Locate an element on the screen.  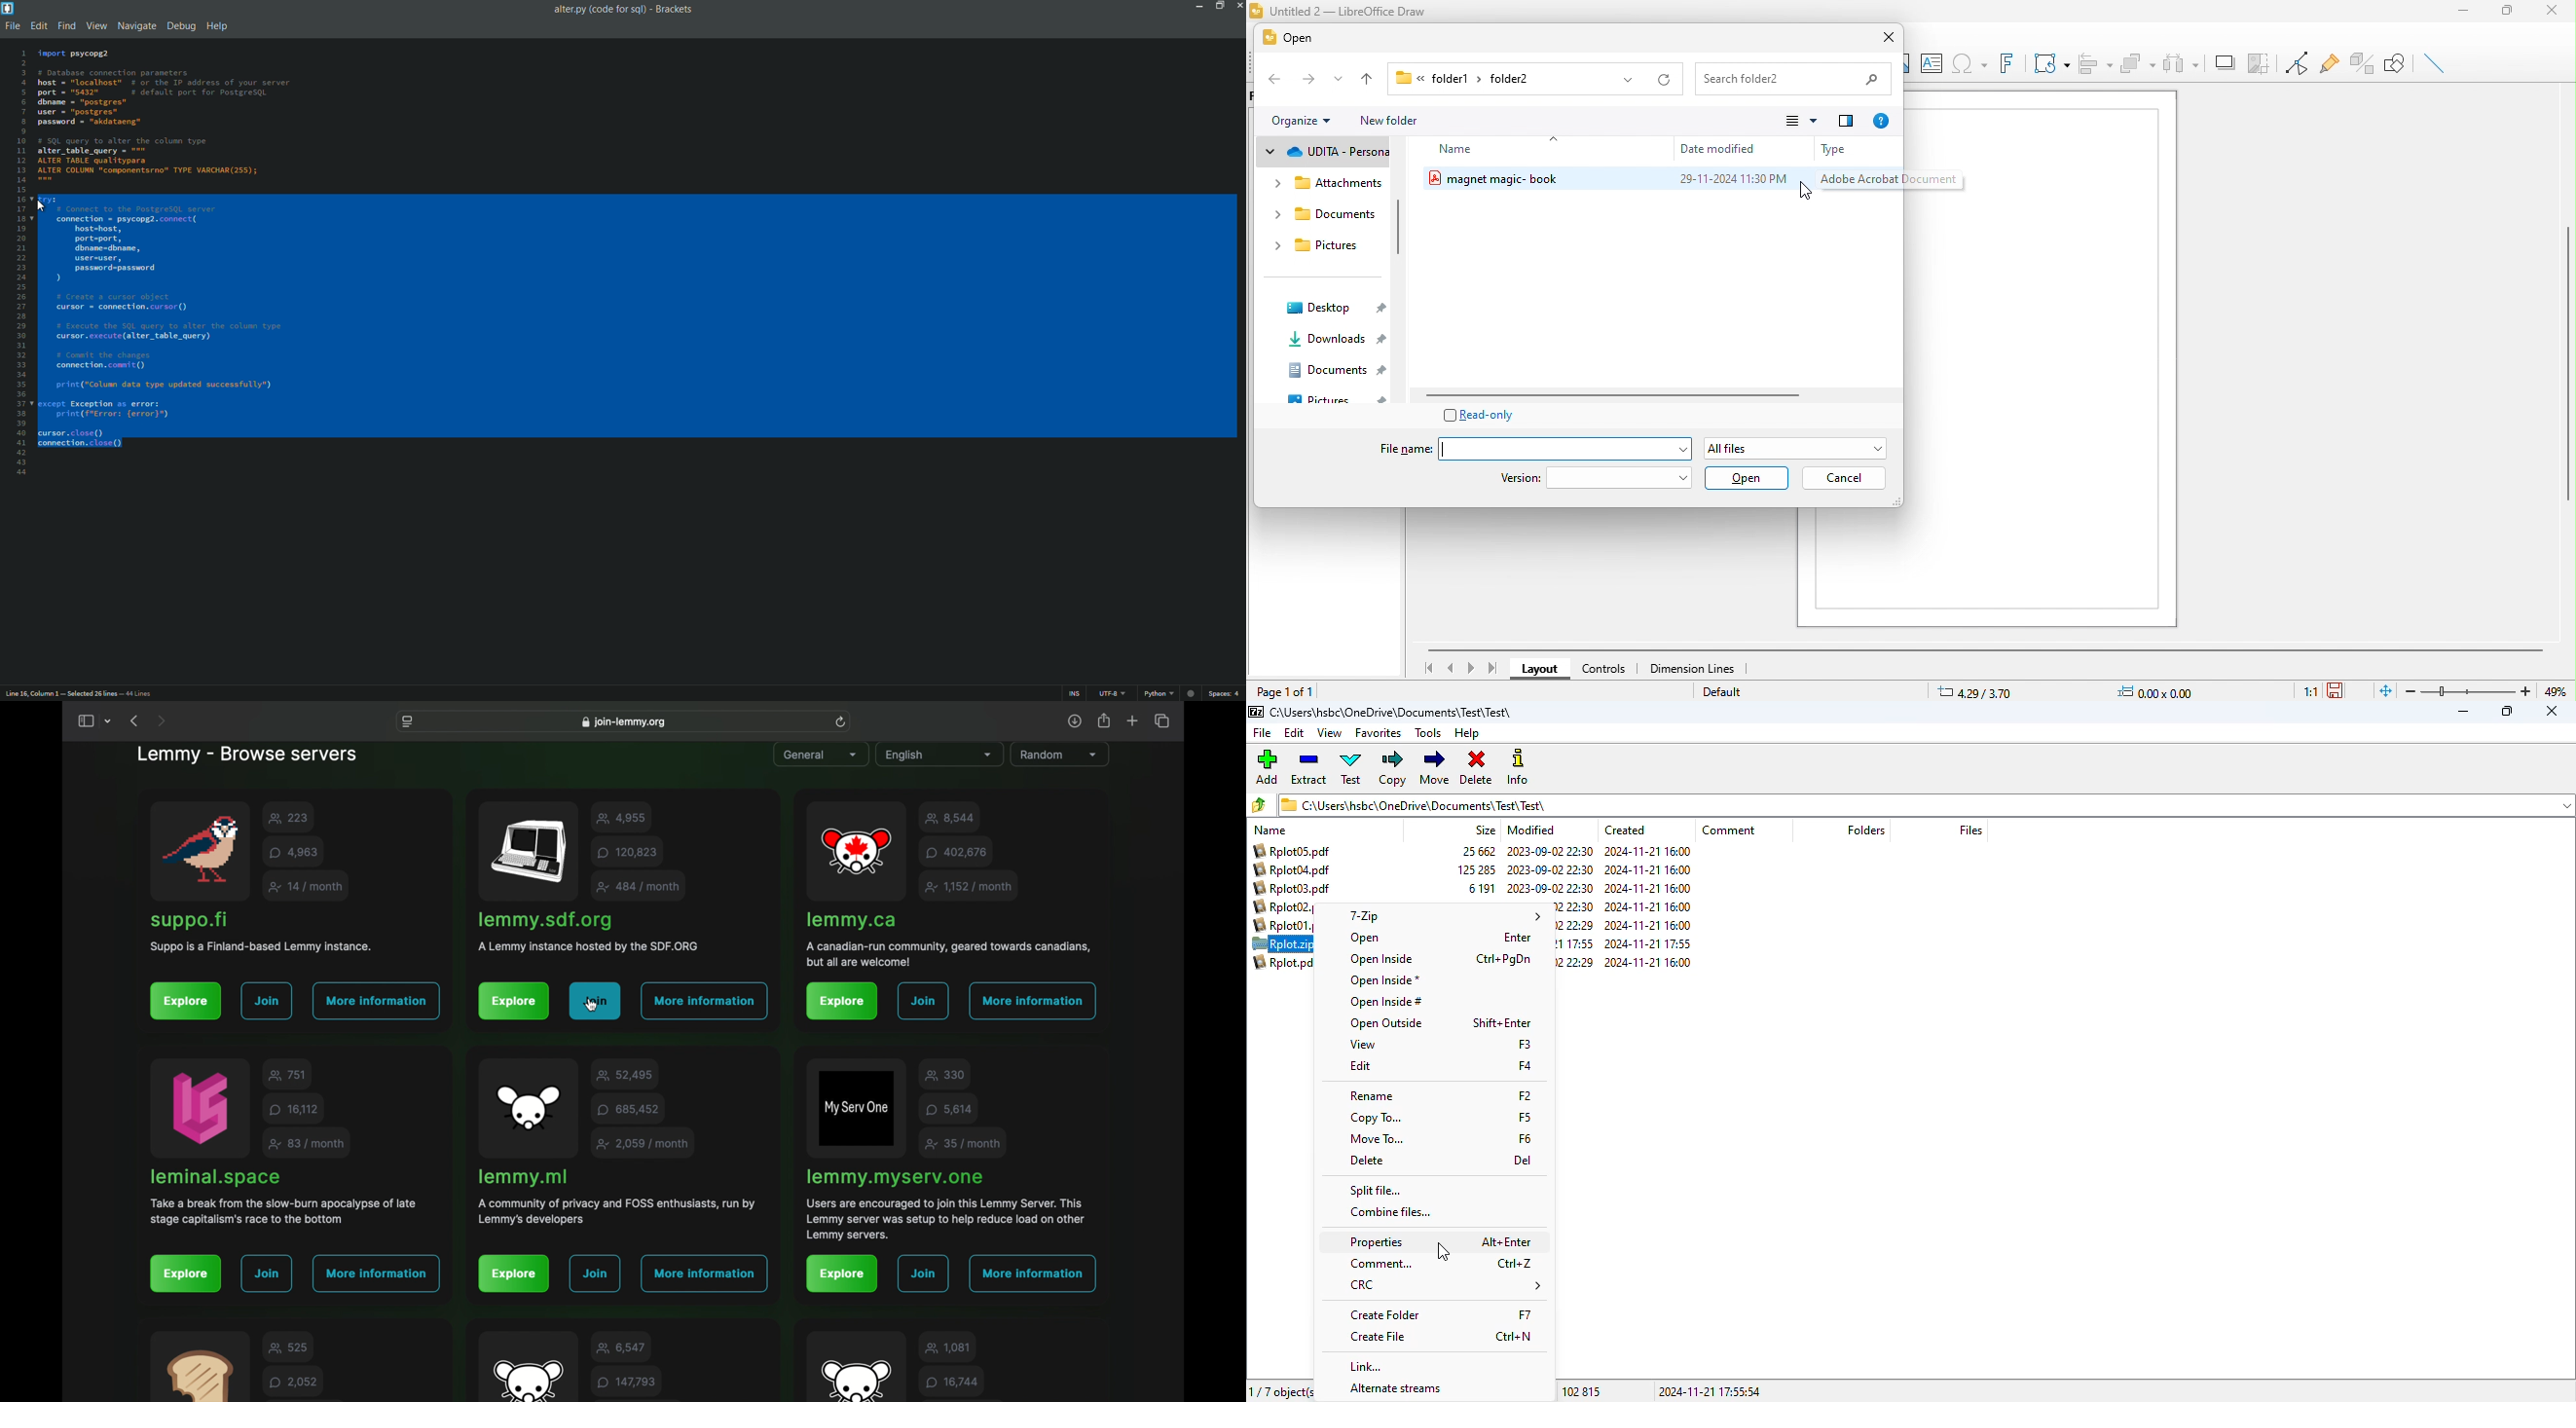
crop image is located at coordinates (2260, 61).